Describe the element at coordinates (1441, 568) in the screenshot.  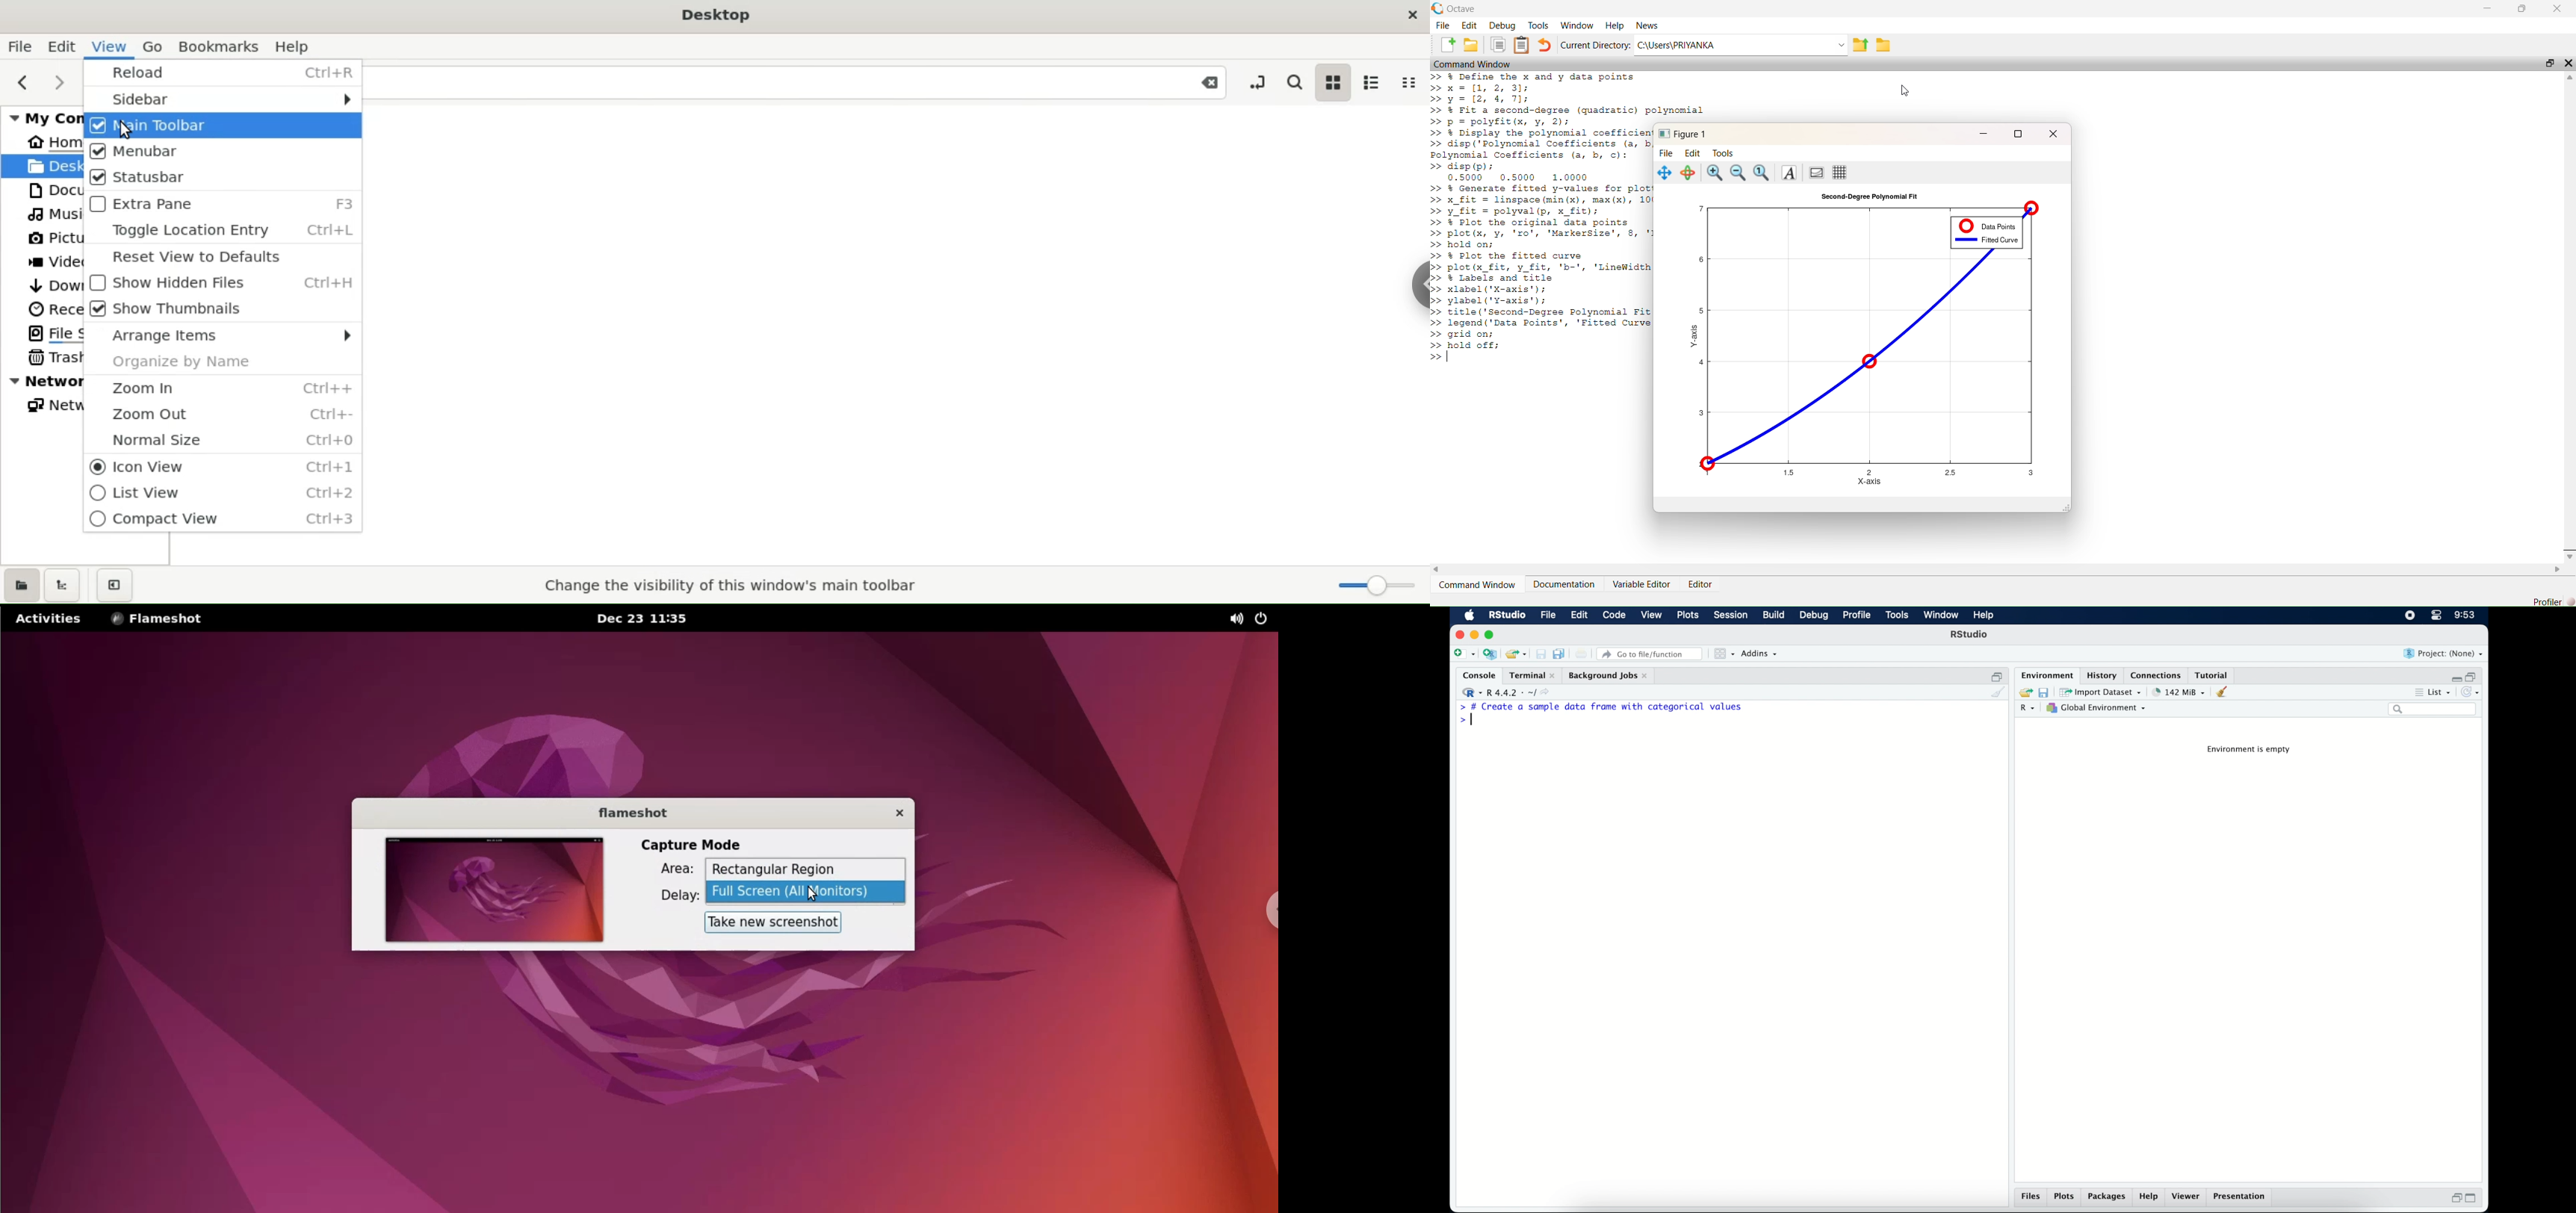
I see `Left` at that location.